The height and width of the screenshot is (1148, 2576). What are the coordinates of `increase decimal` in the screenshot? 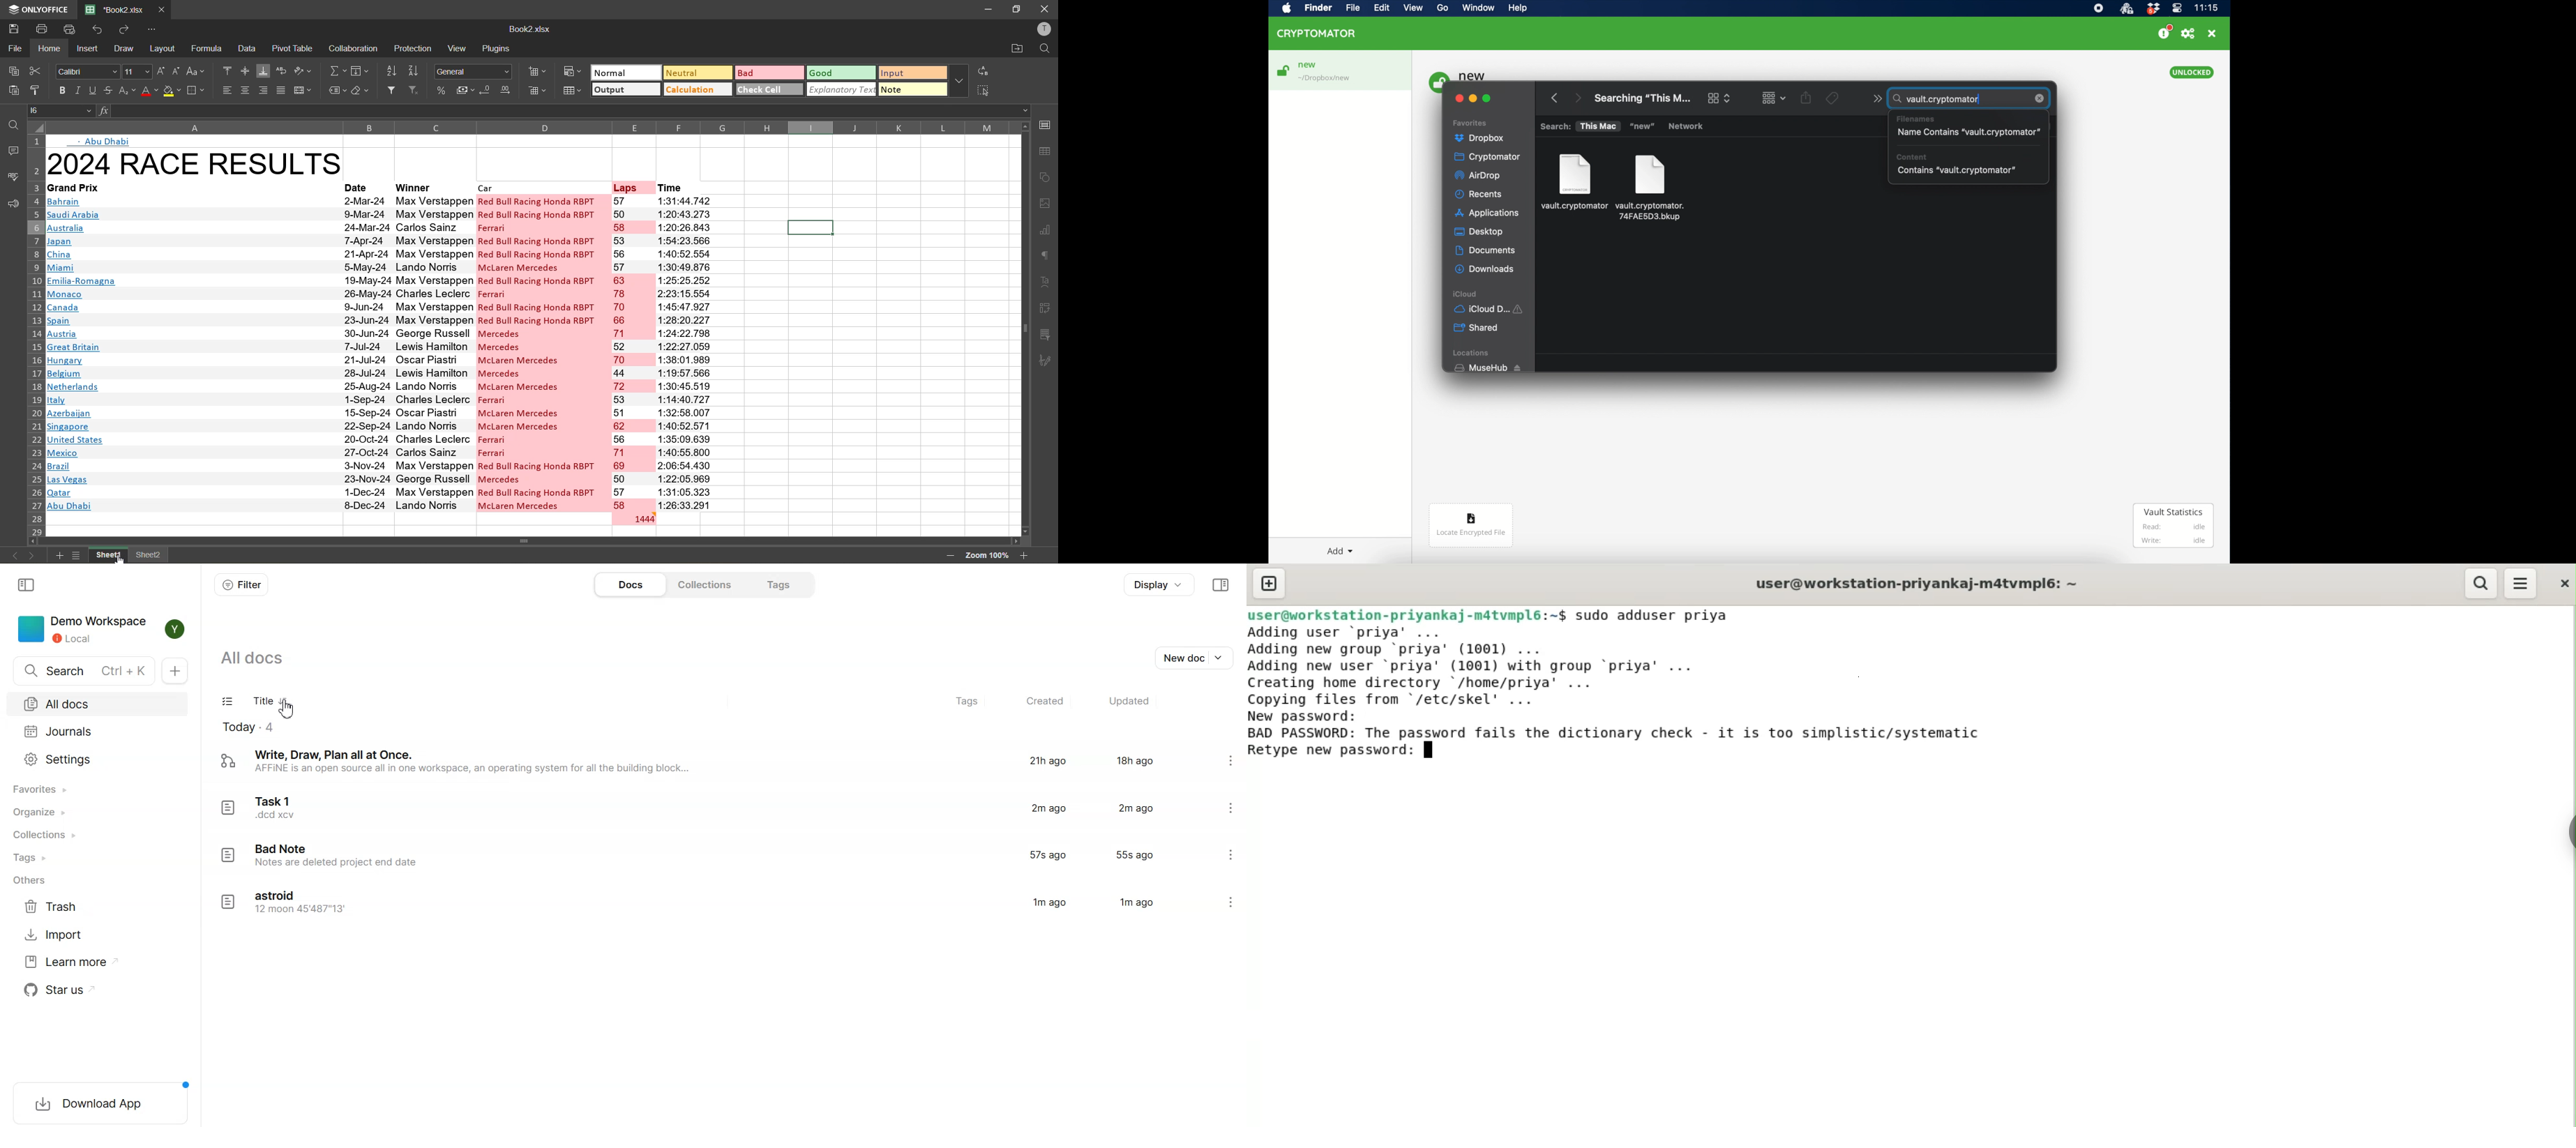 It's located at (508, 90).